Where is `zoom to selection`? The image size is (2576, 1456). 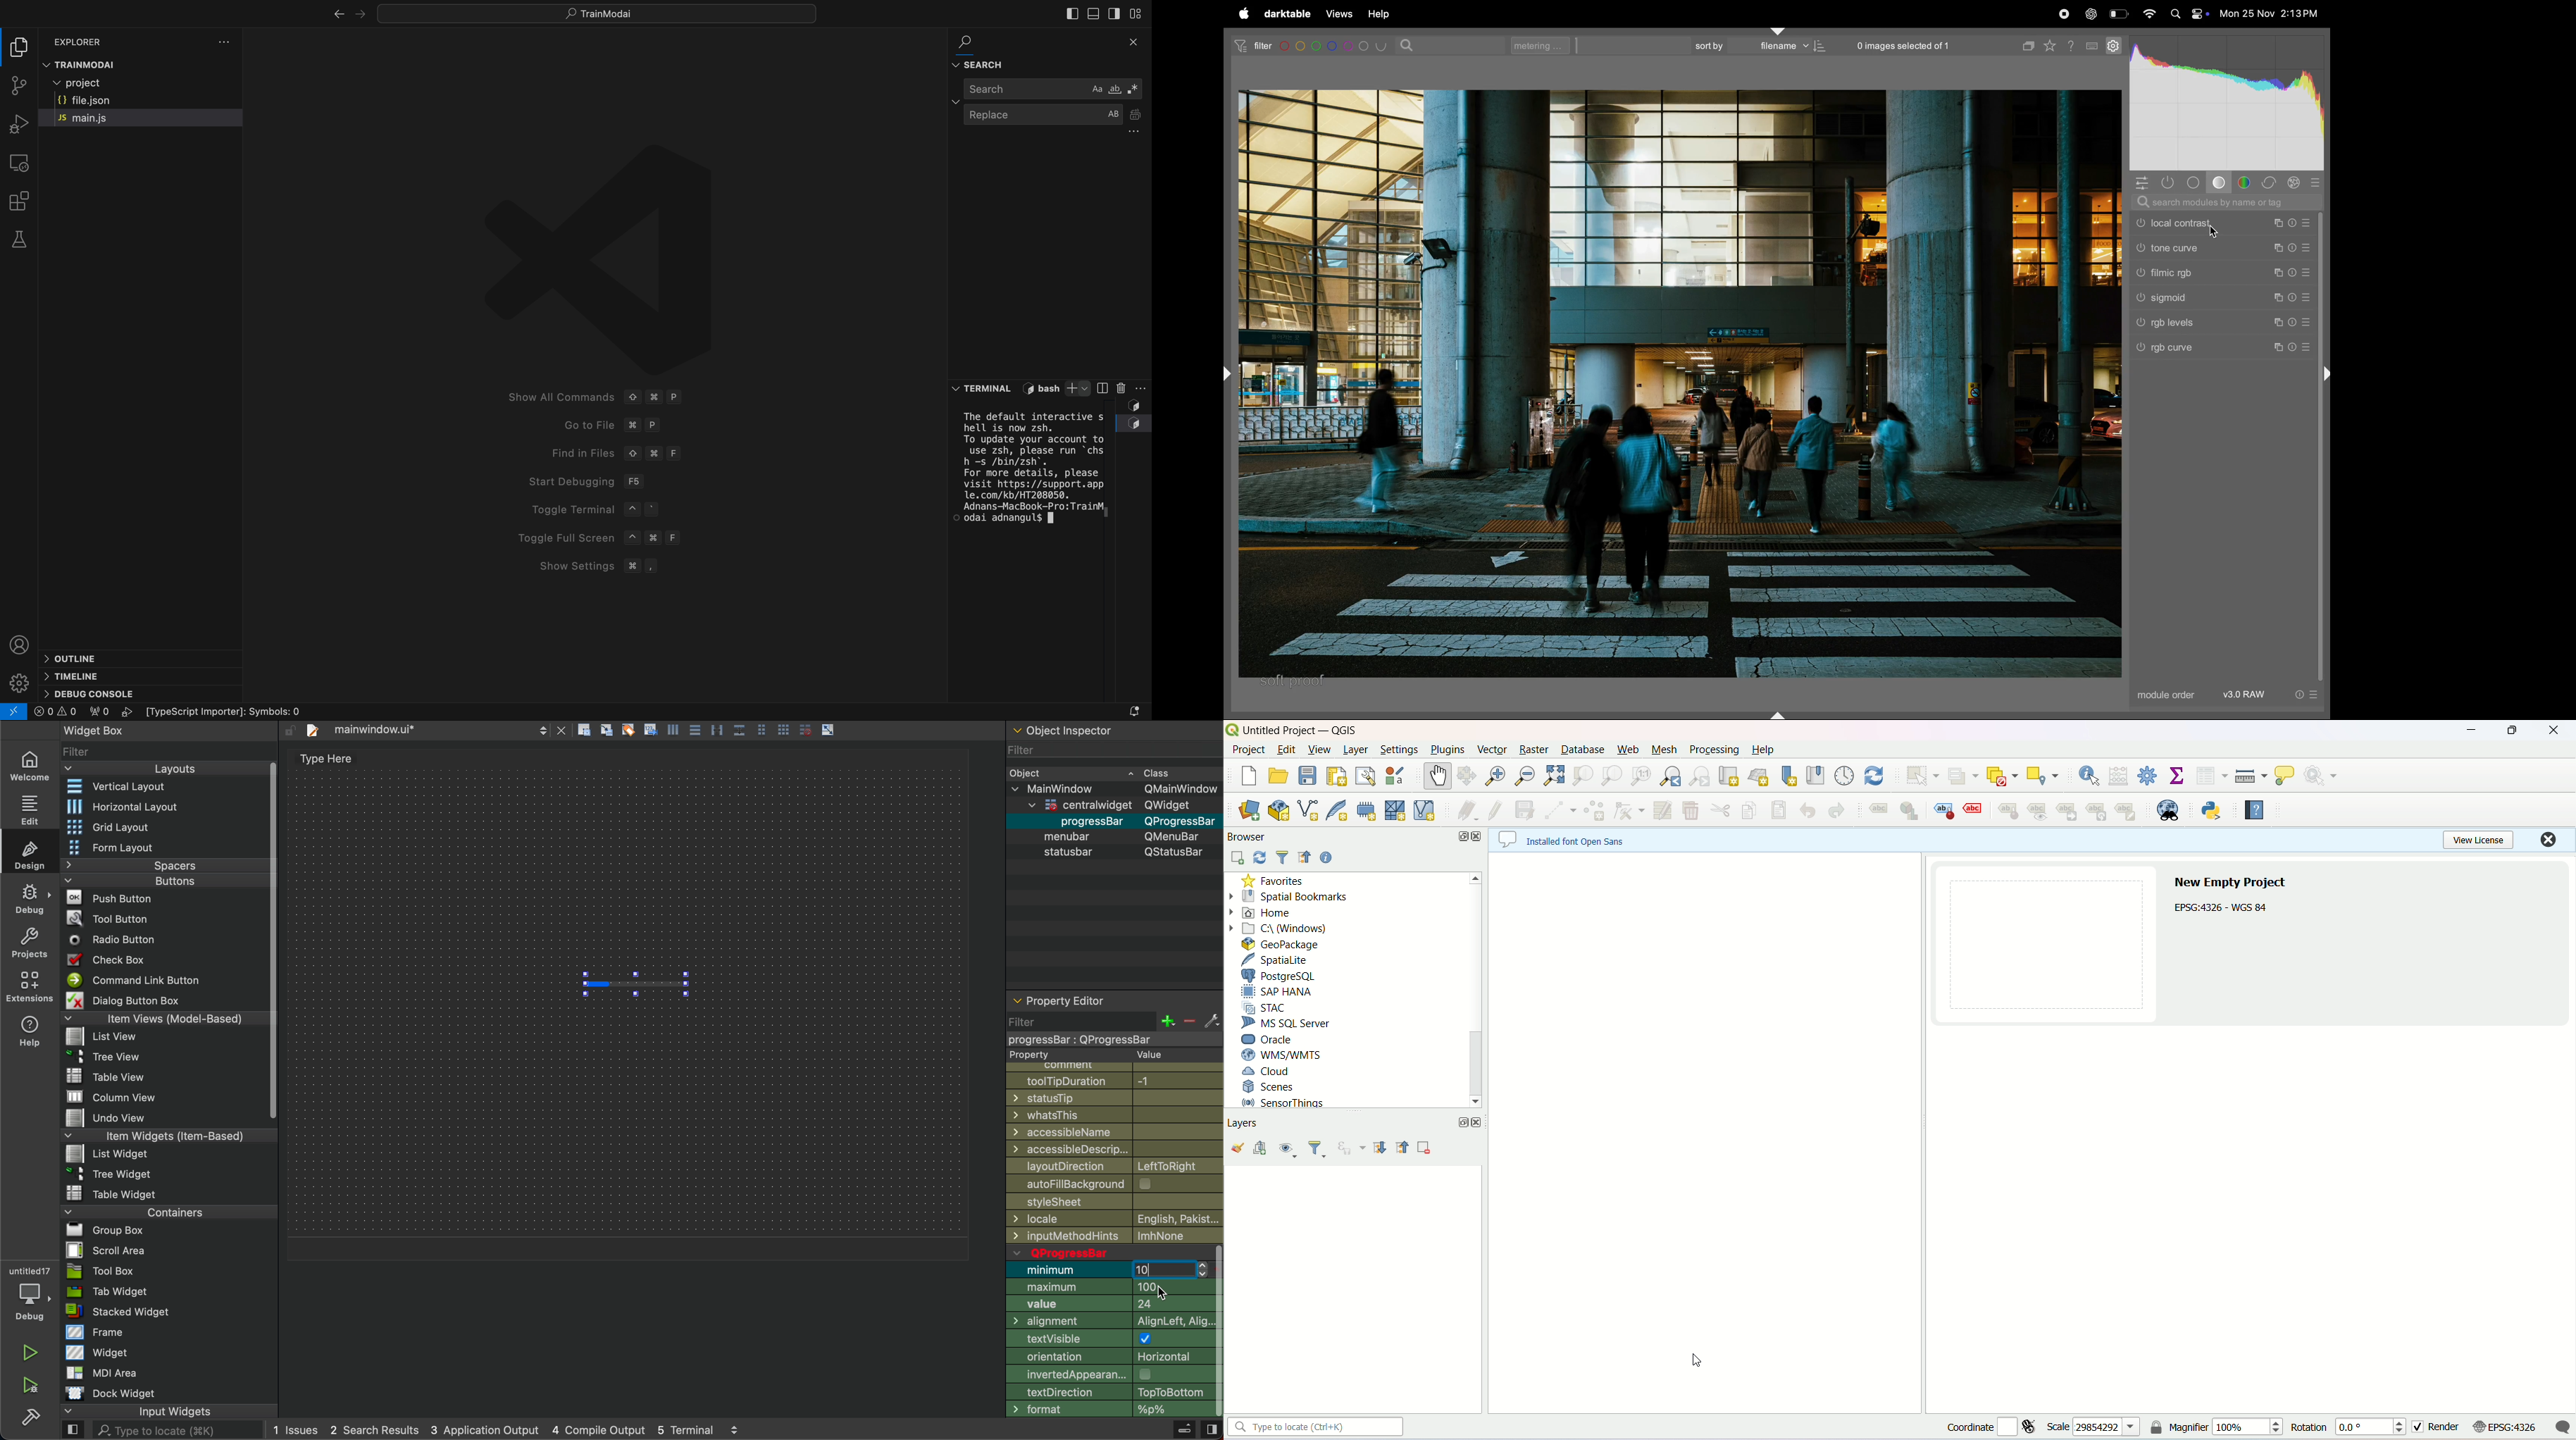
zoom to selection is located at coordinates (1583, 776).